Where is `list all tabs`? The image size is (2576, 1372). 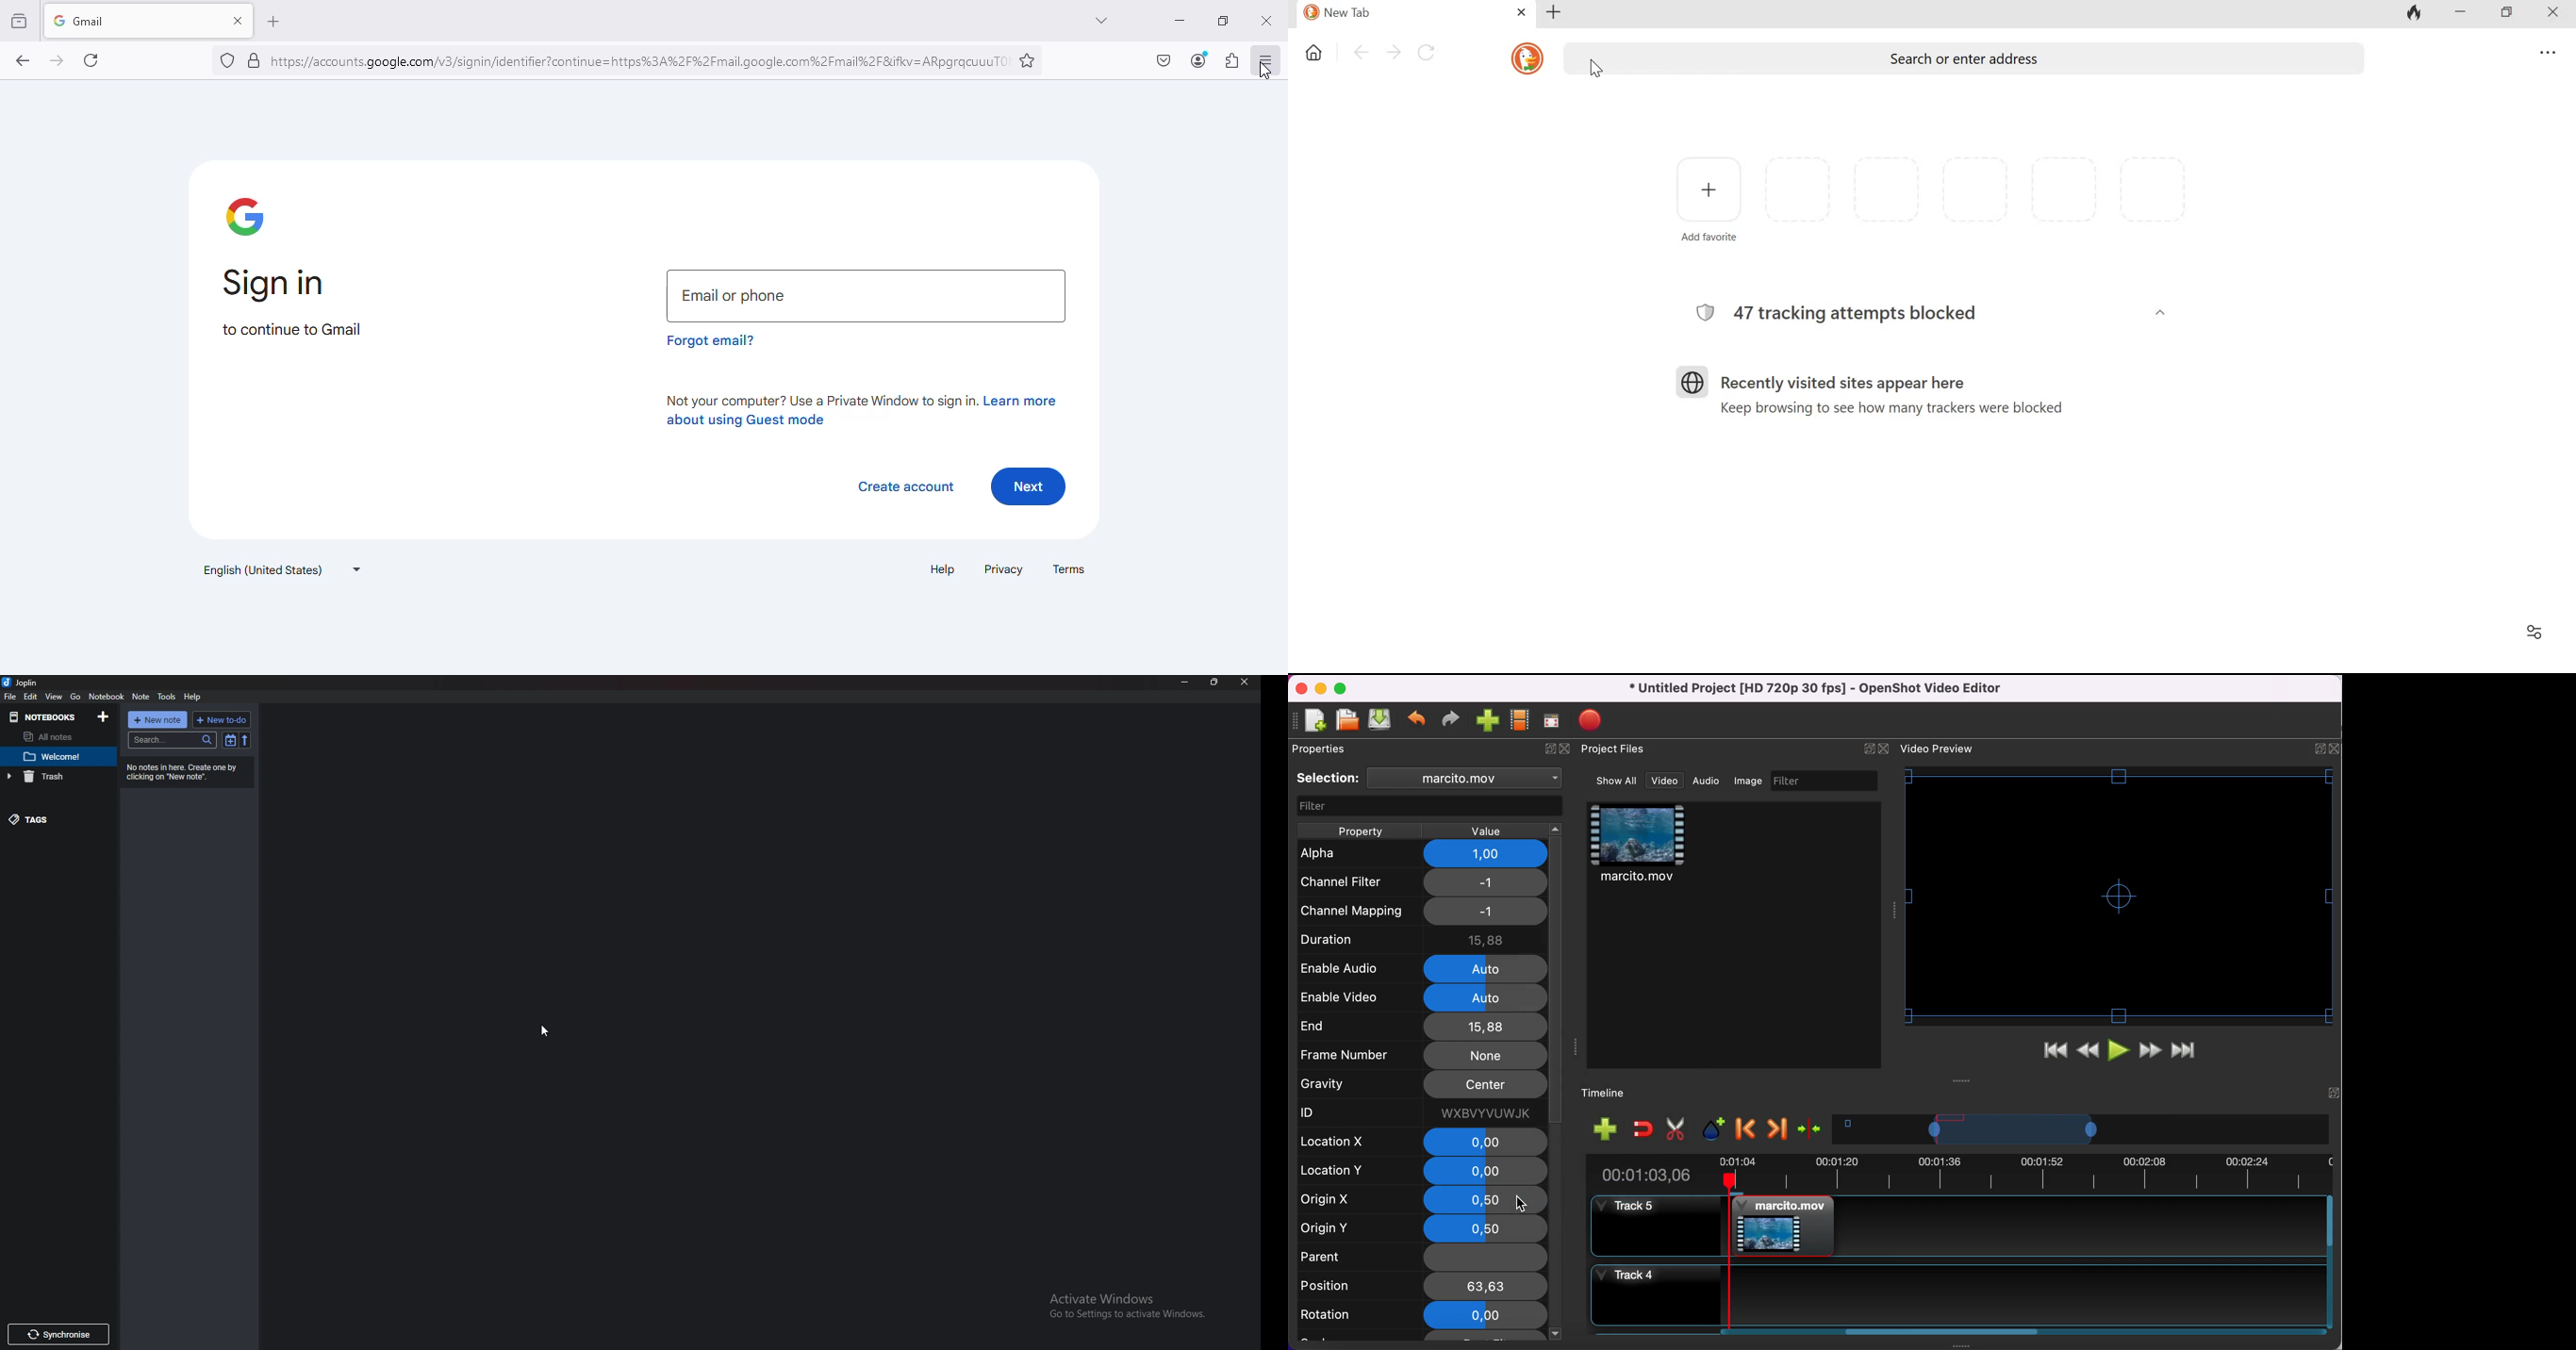
list all tabs is located at coordinates (1102, 21).